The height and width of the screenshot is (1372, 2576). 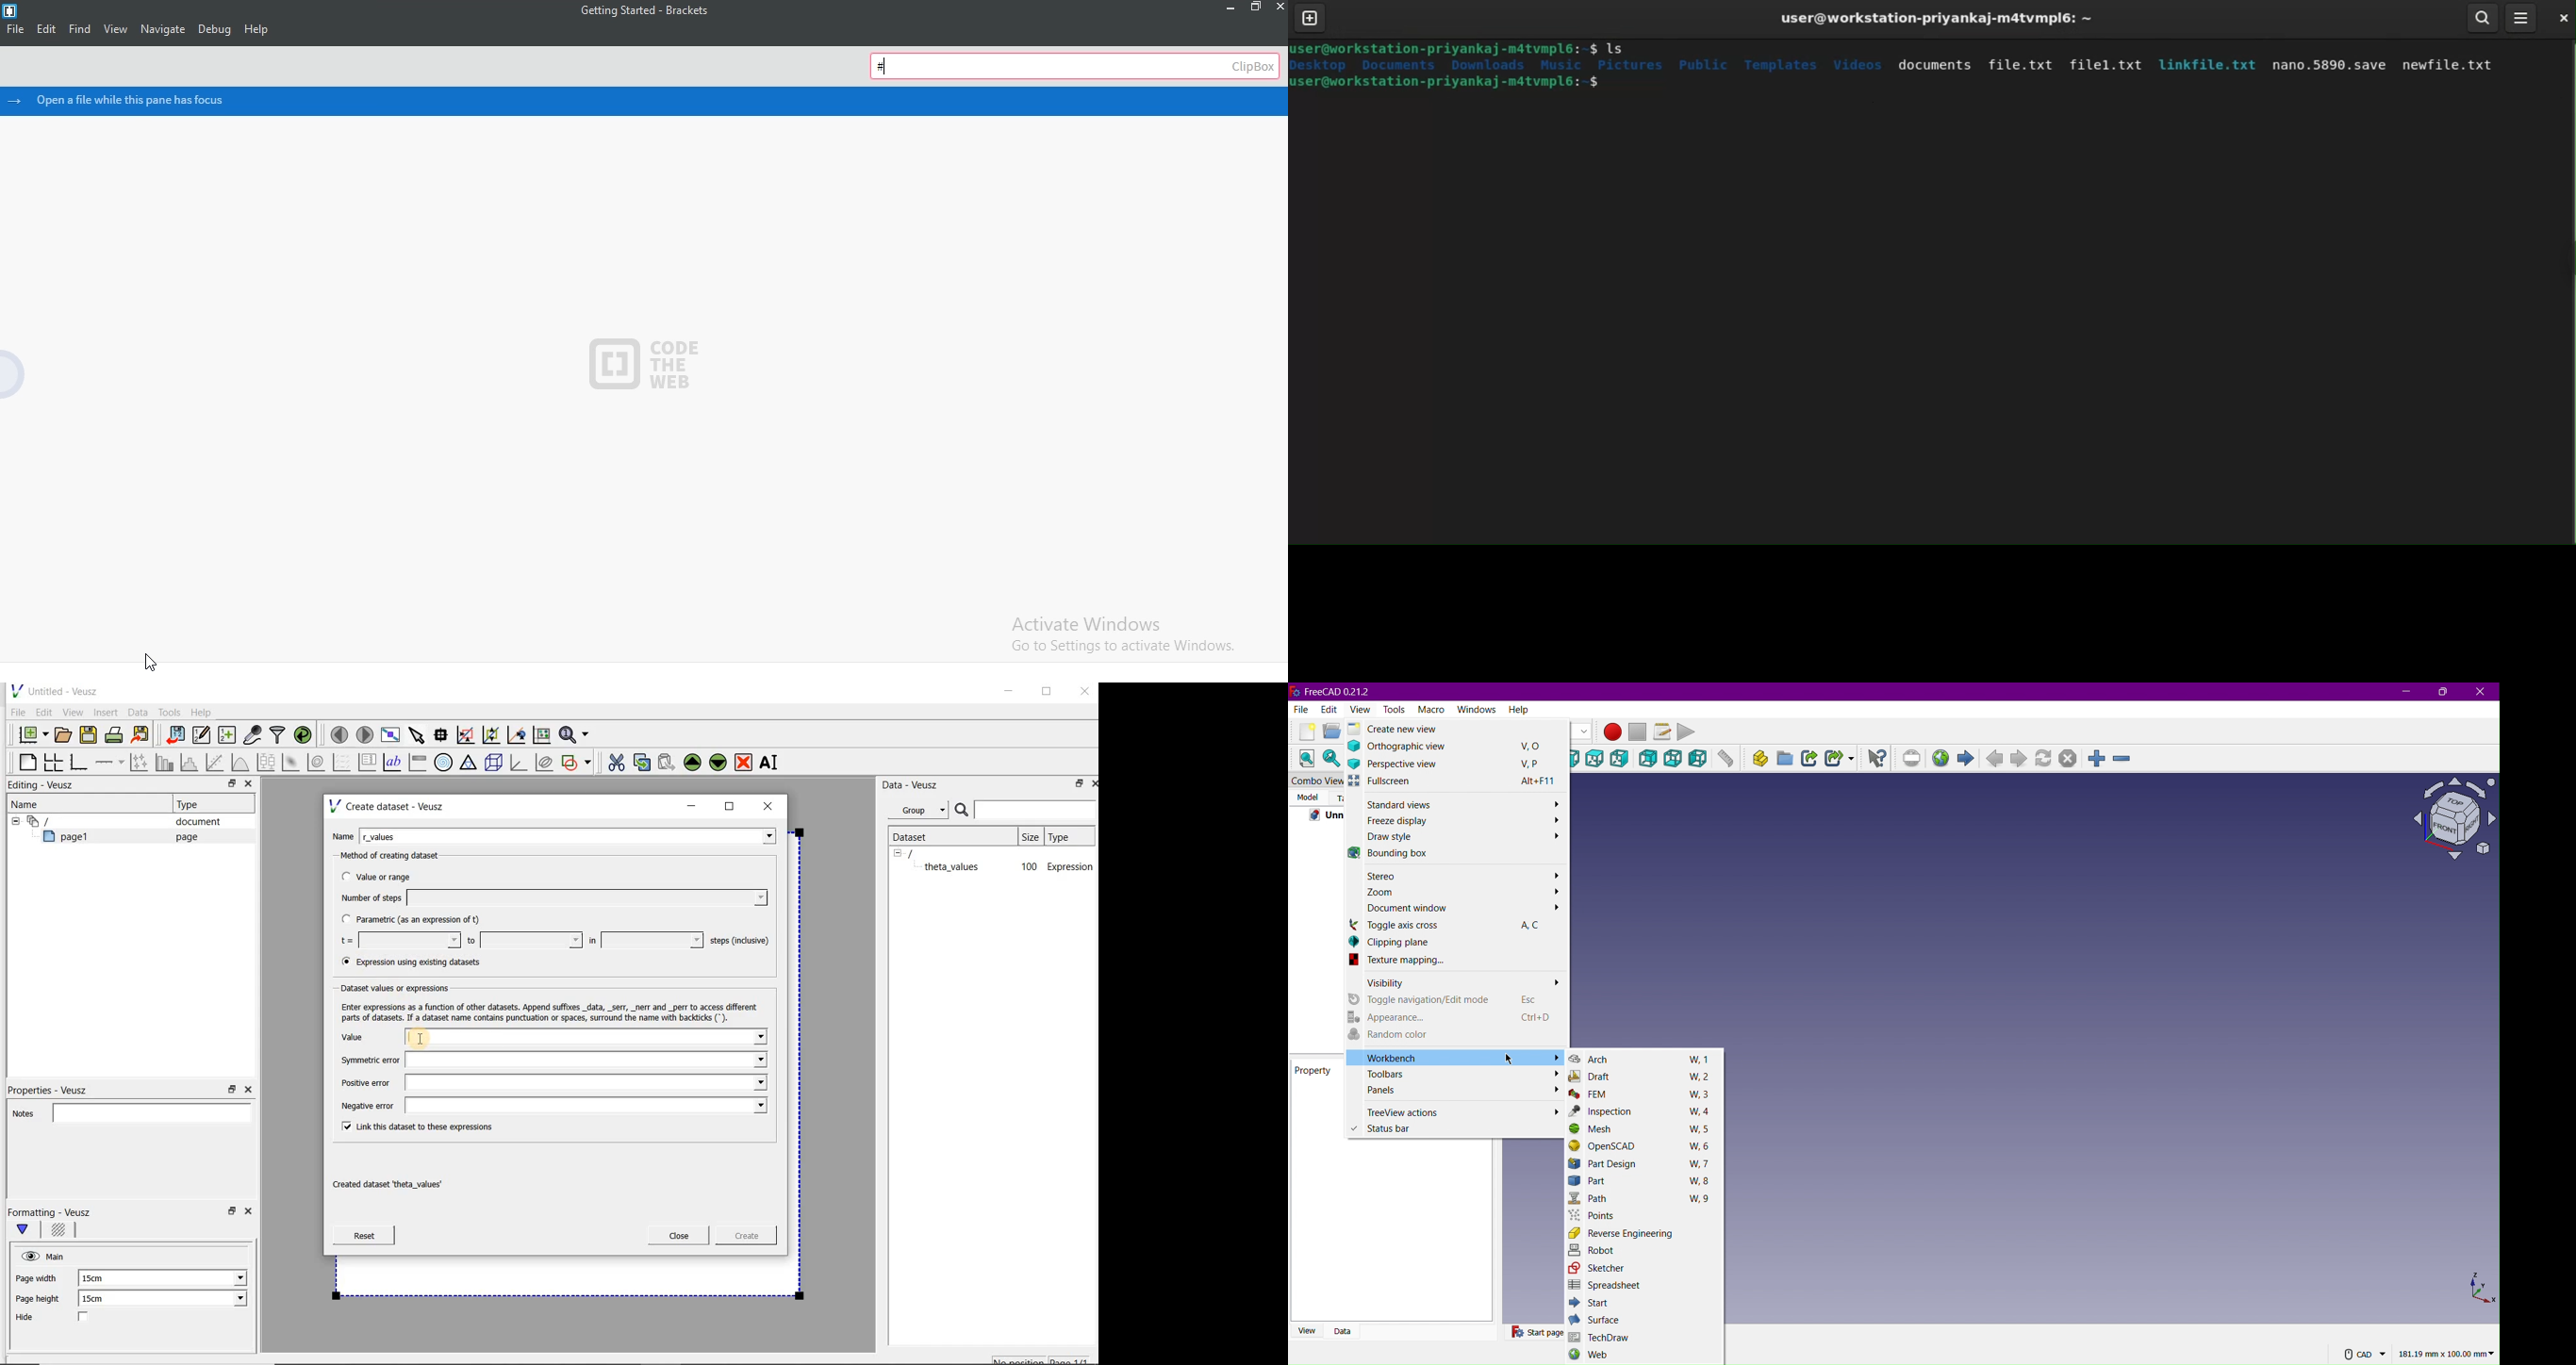 I want to click on restore down, so click(x=232, y=1090).